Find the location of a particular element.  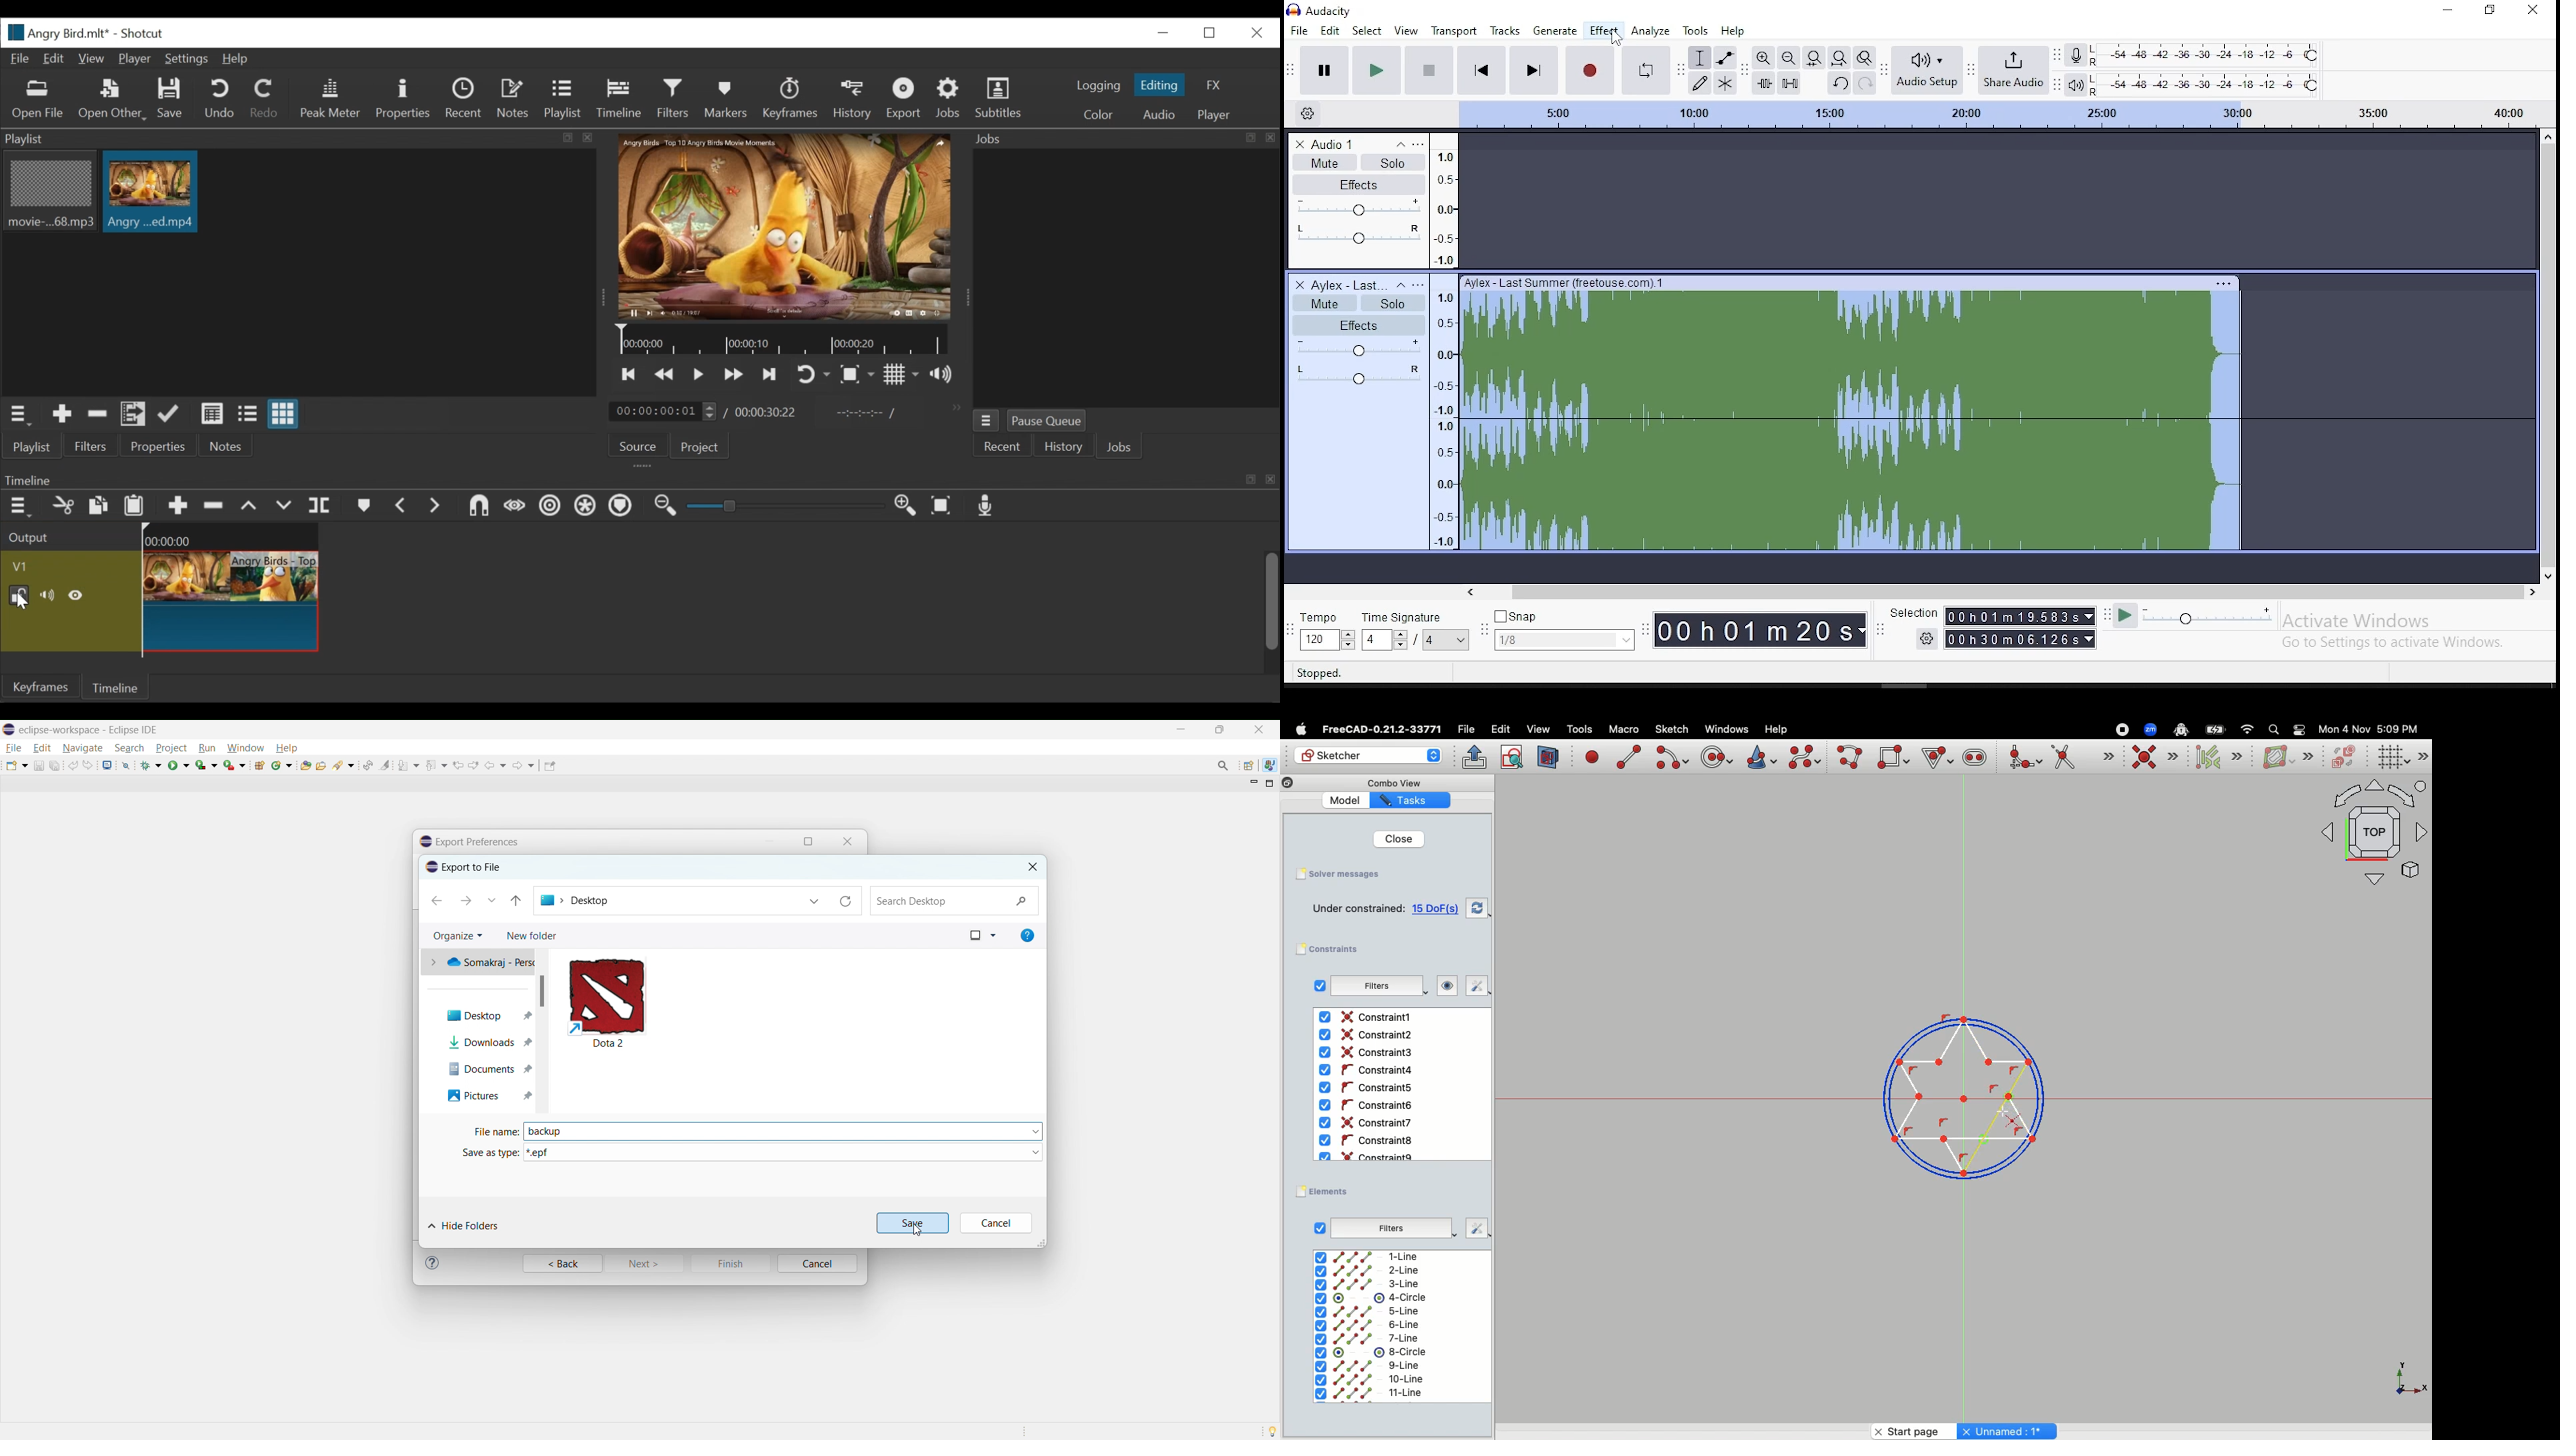

B-spline information layer is located at coordinates (2286, 758).